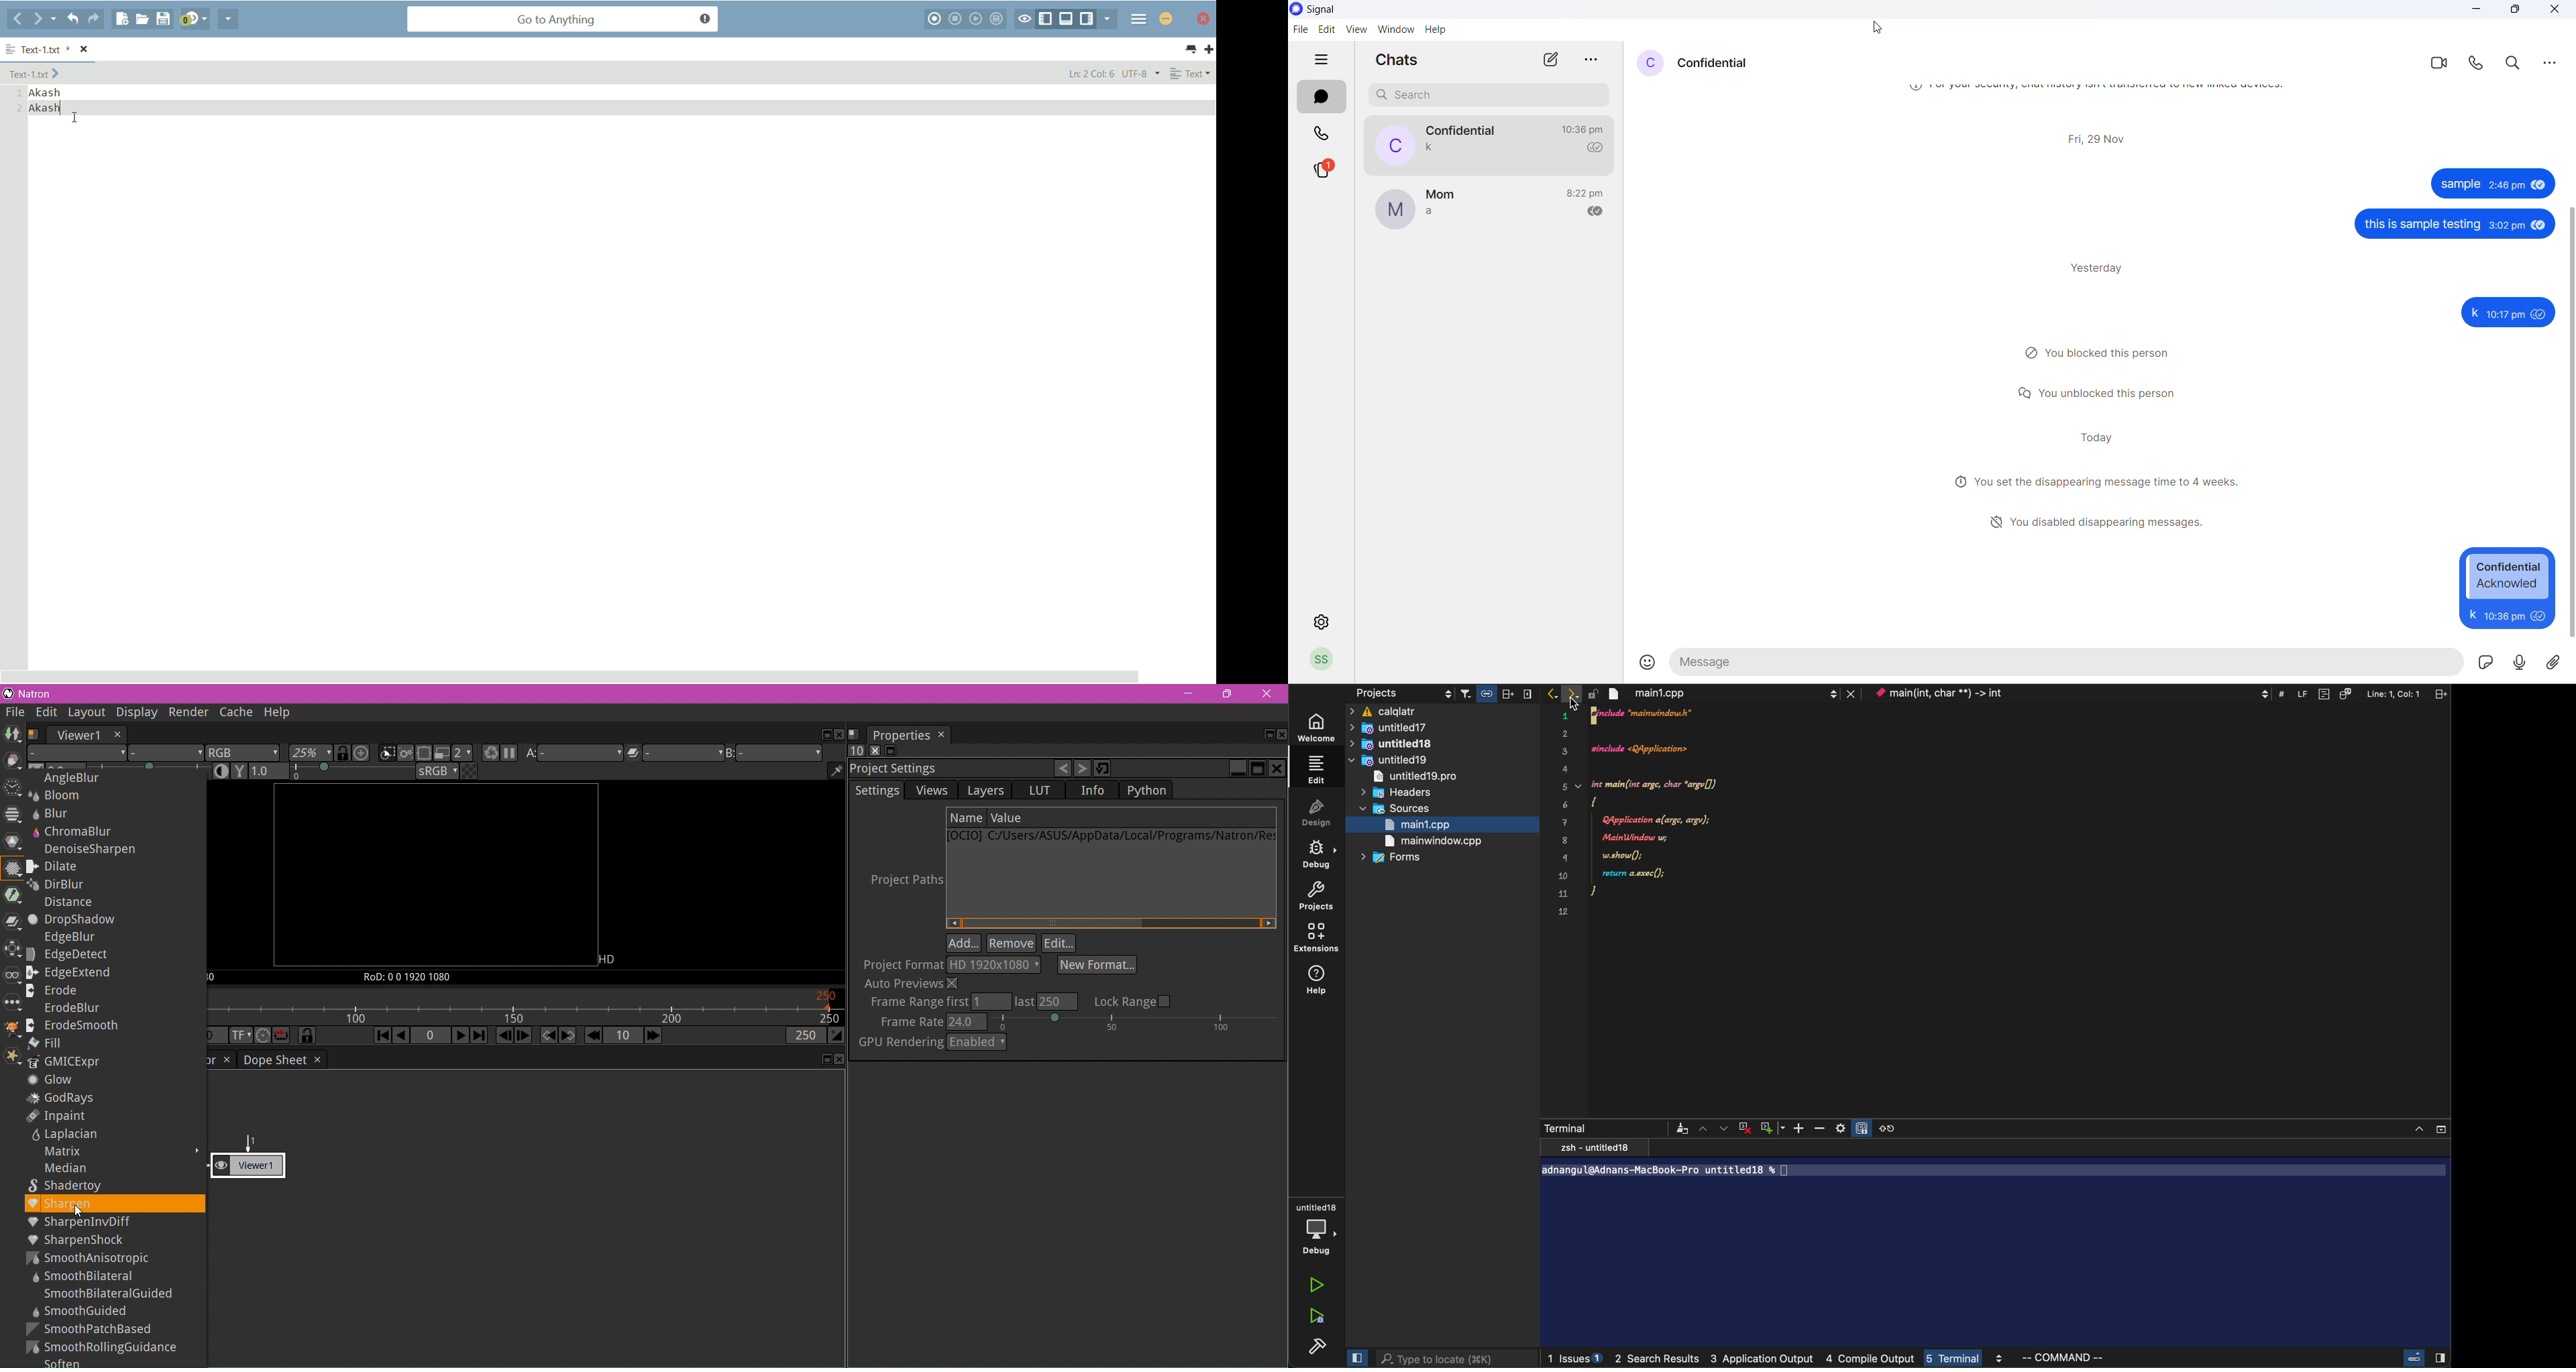 The image size is (2576, 1372). What do you see at coordinates (2106, 1357) in the screenshot?
I see `command` at bounding box center [2106, 1357].